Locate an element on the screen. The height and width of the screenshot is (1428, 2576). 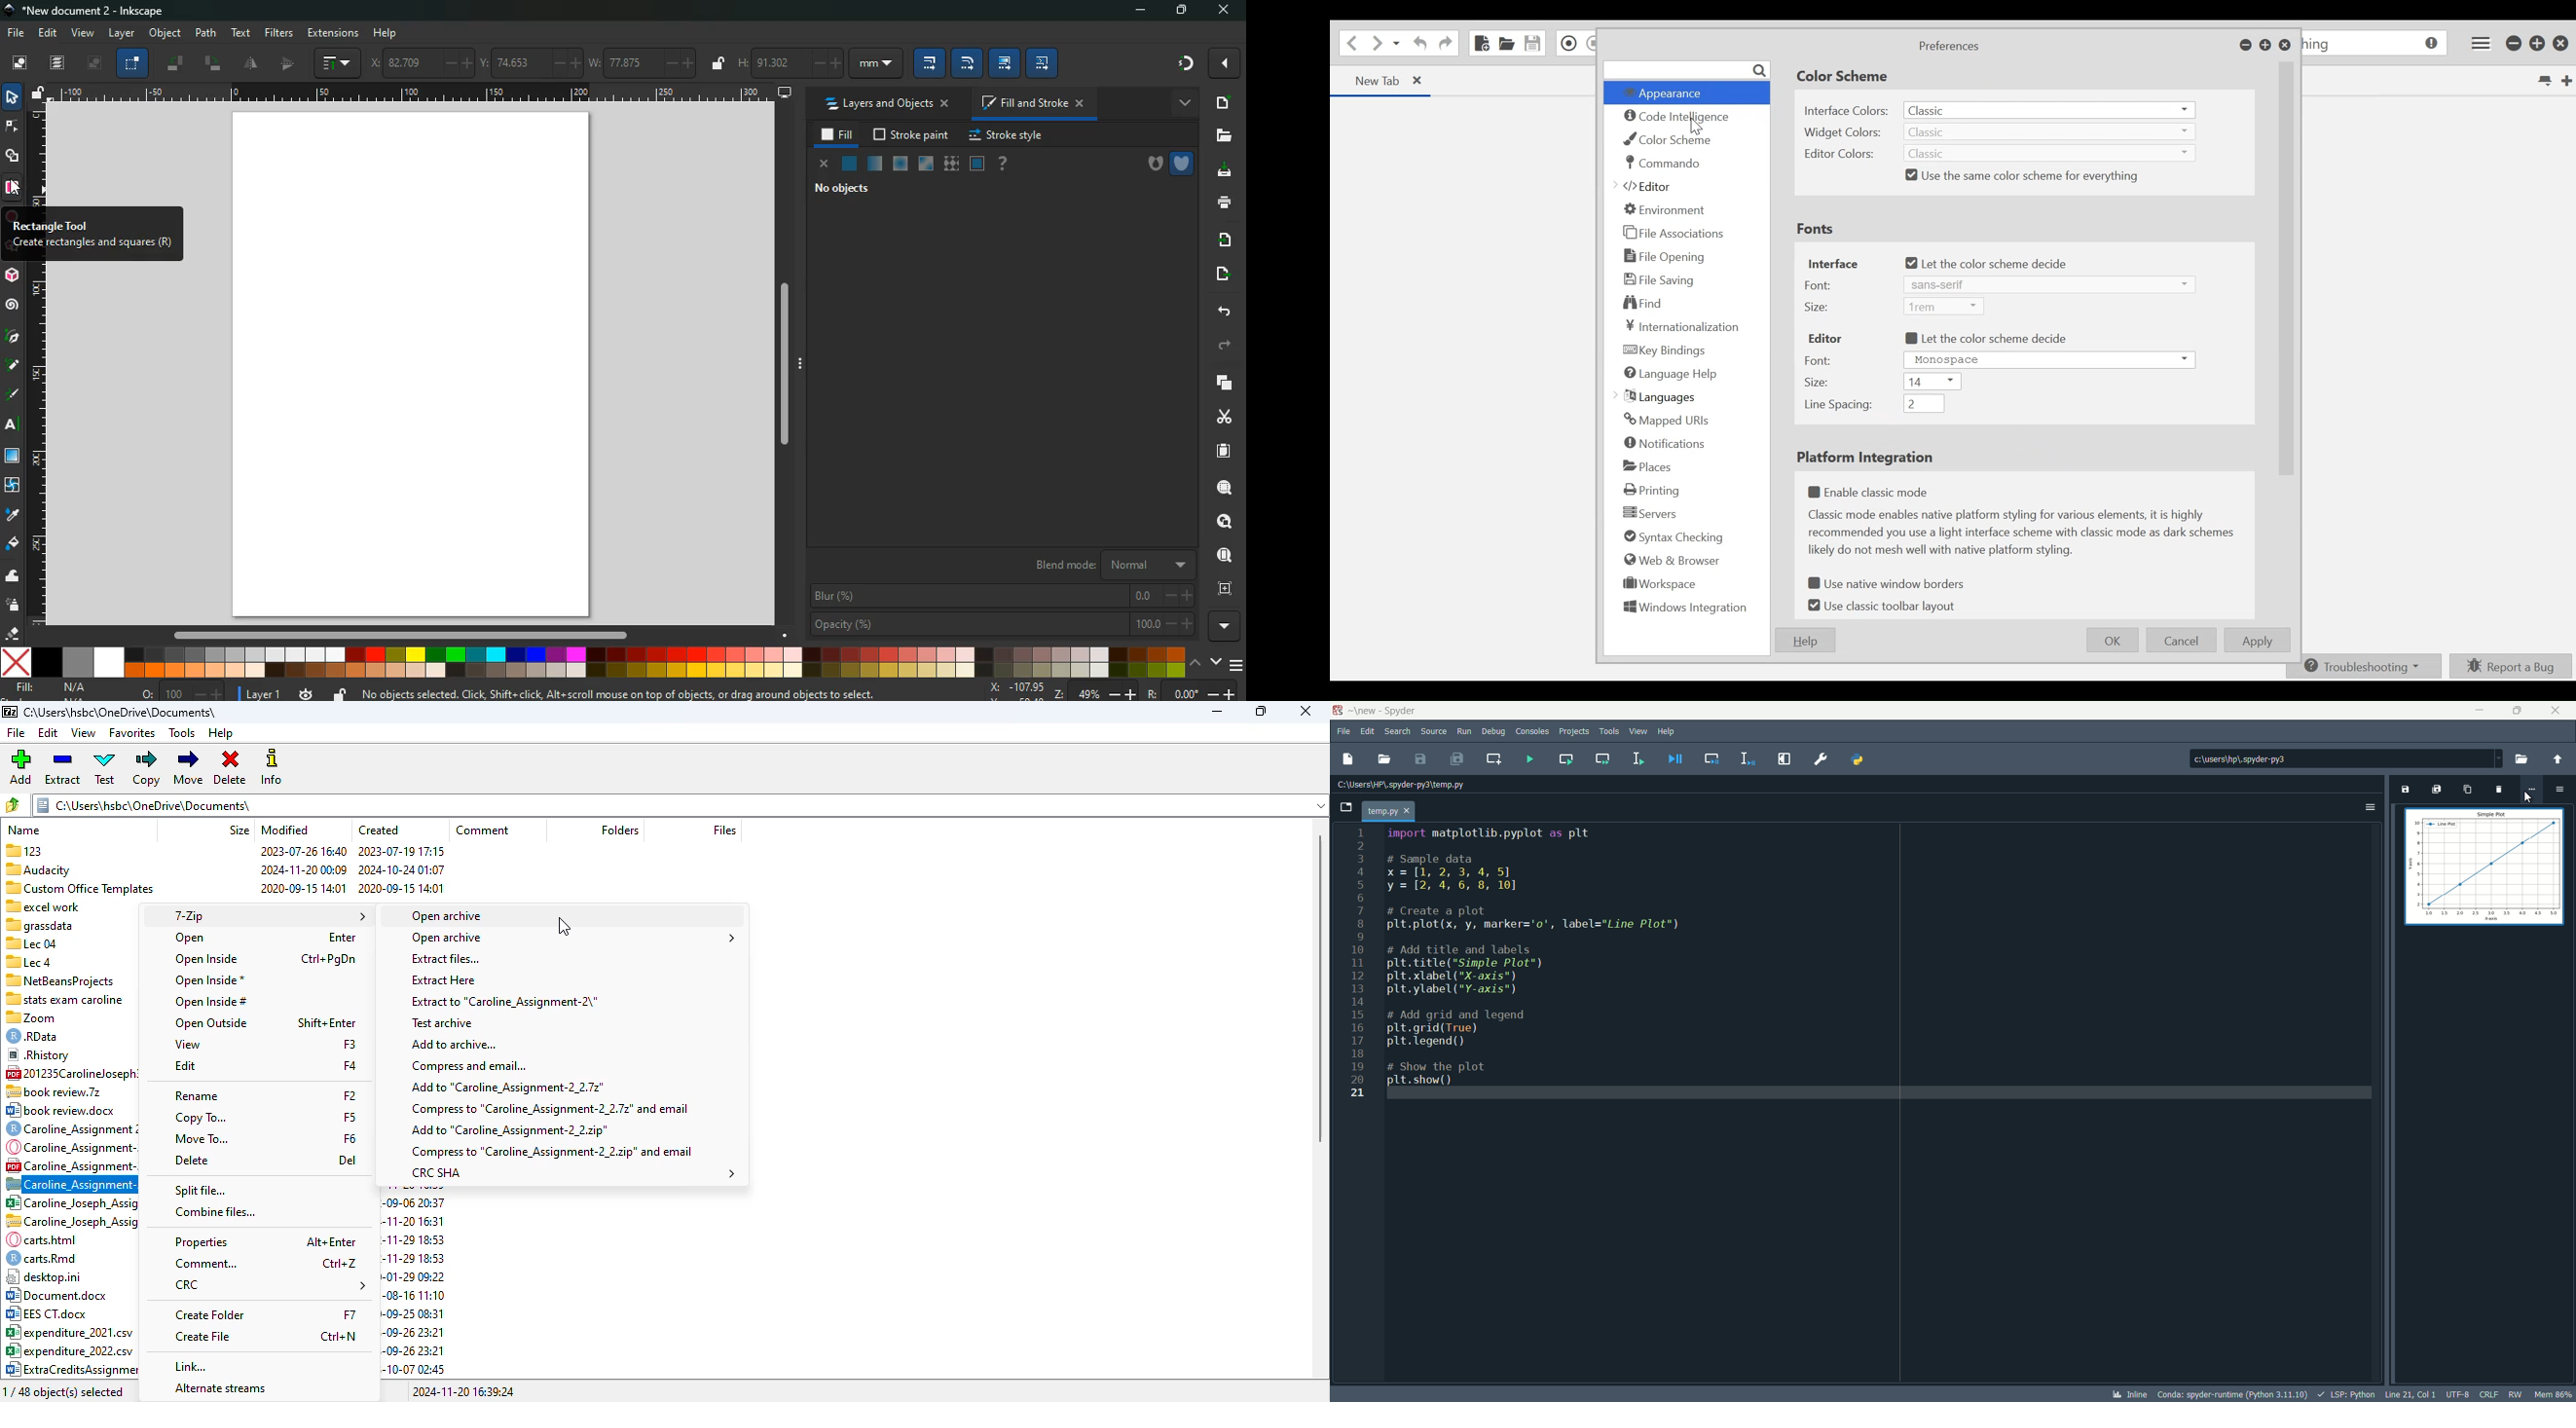
scrollbar is located at coordinates (1323, 989).